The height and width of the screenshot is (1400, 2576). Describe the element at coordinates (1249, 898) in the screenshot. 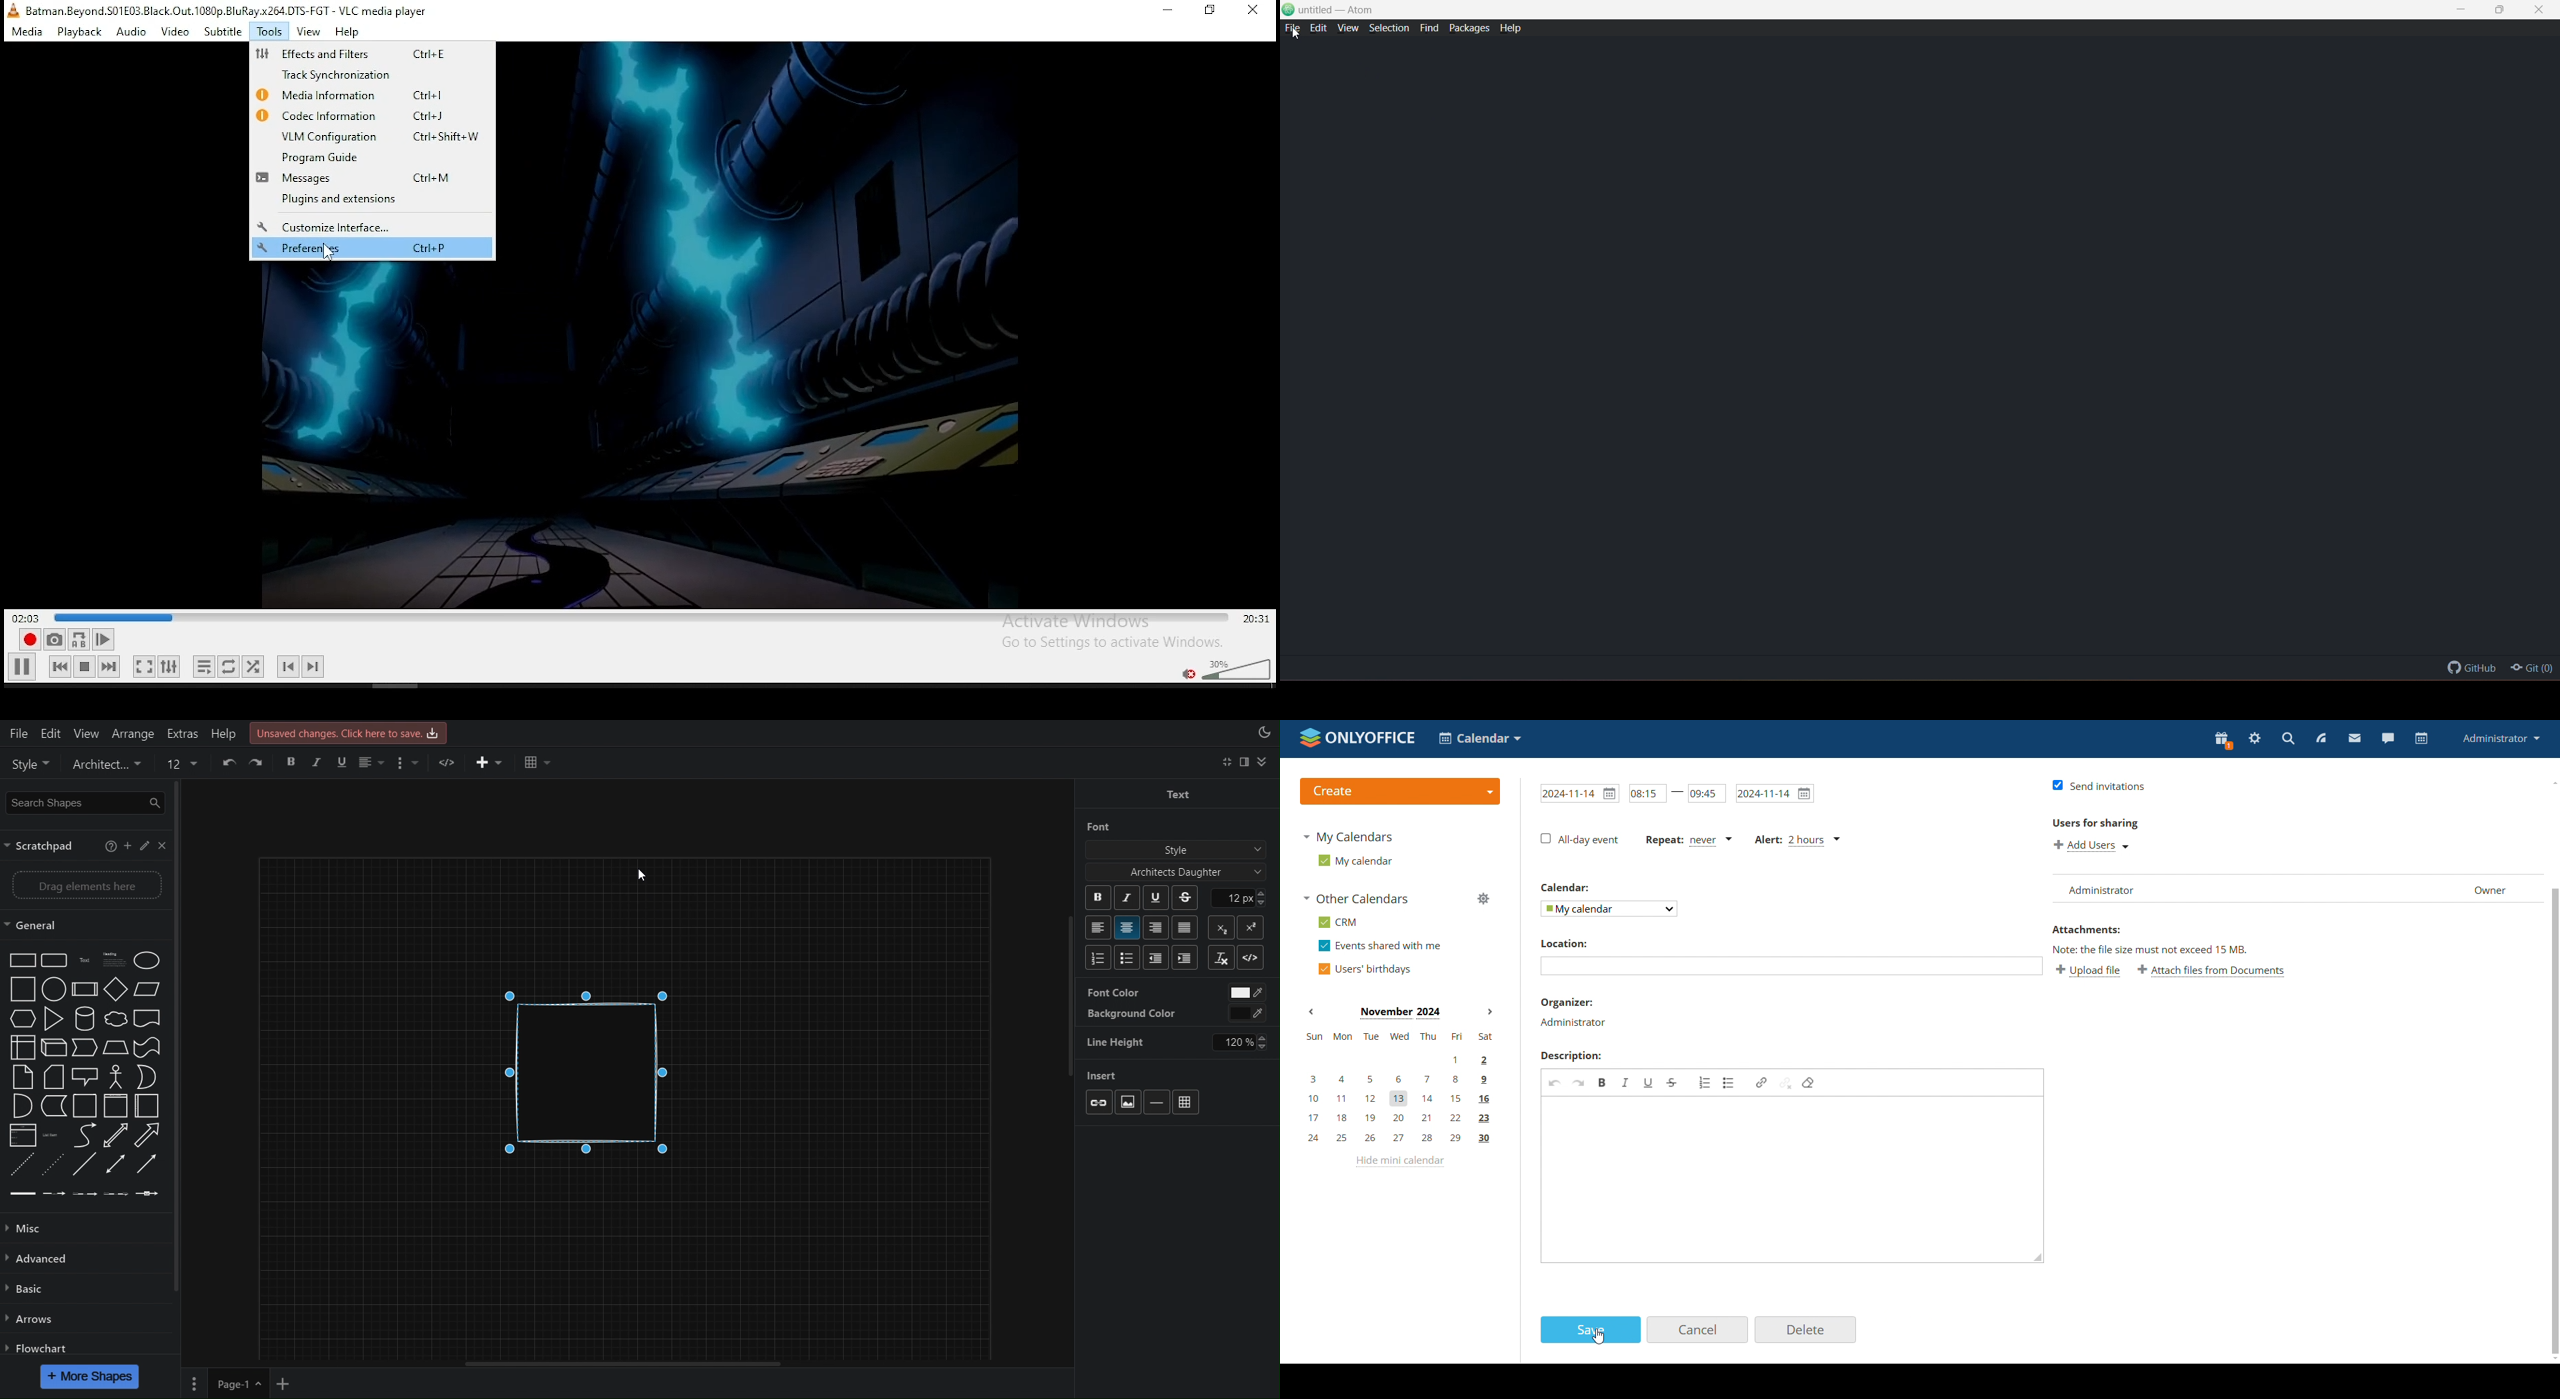

I see `12PX` at that location.